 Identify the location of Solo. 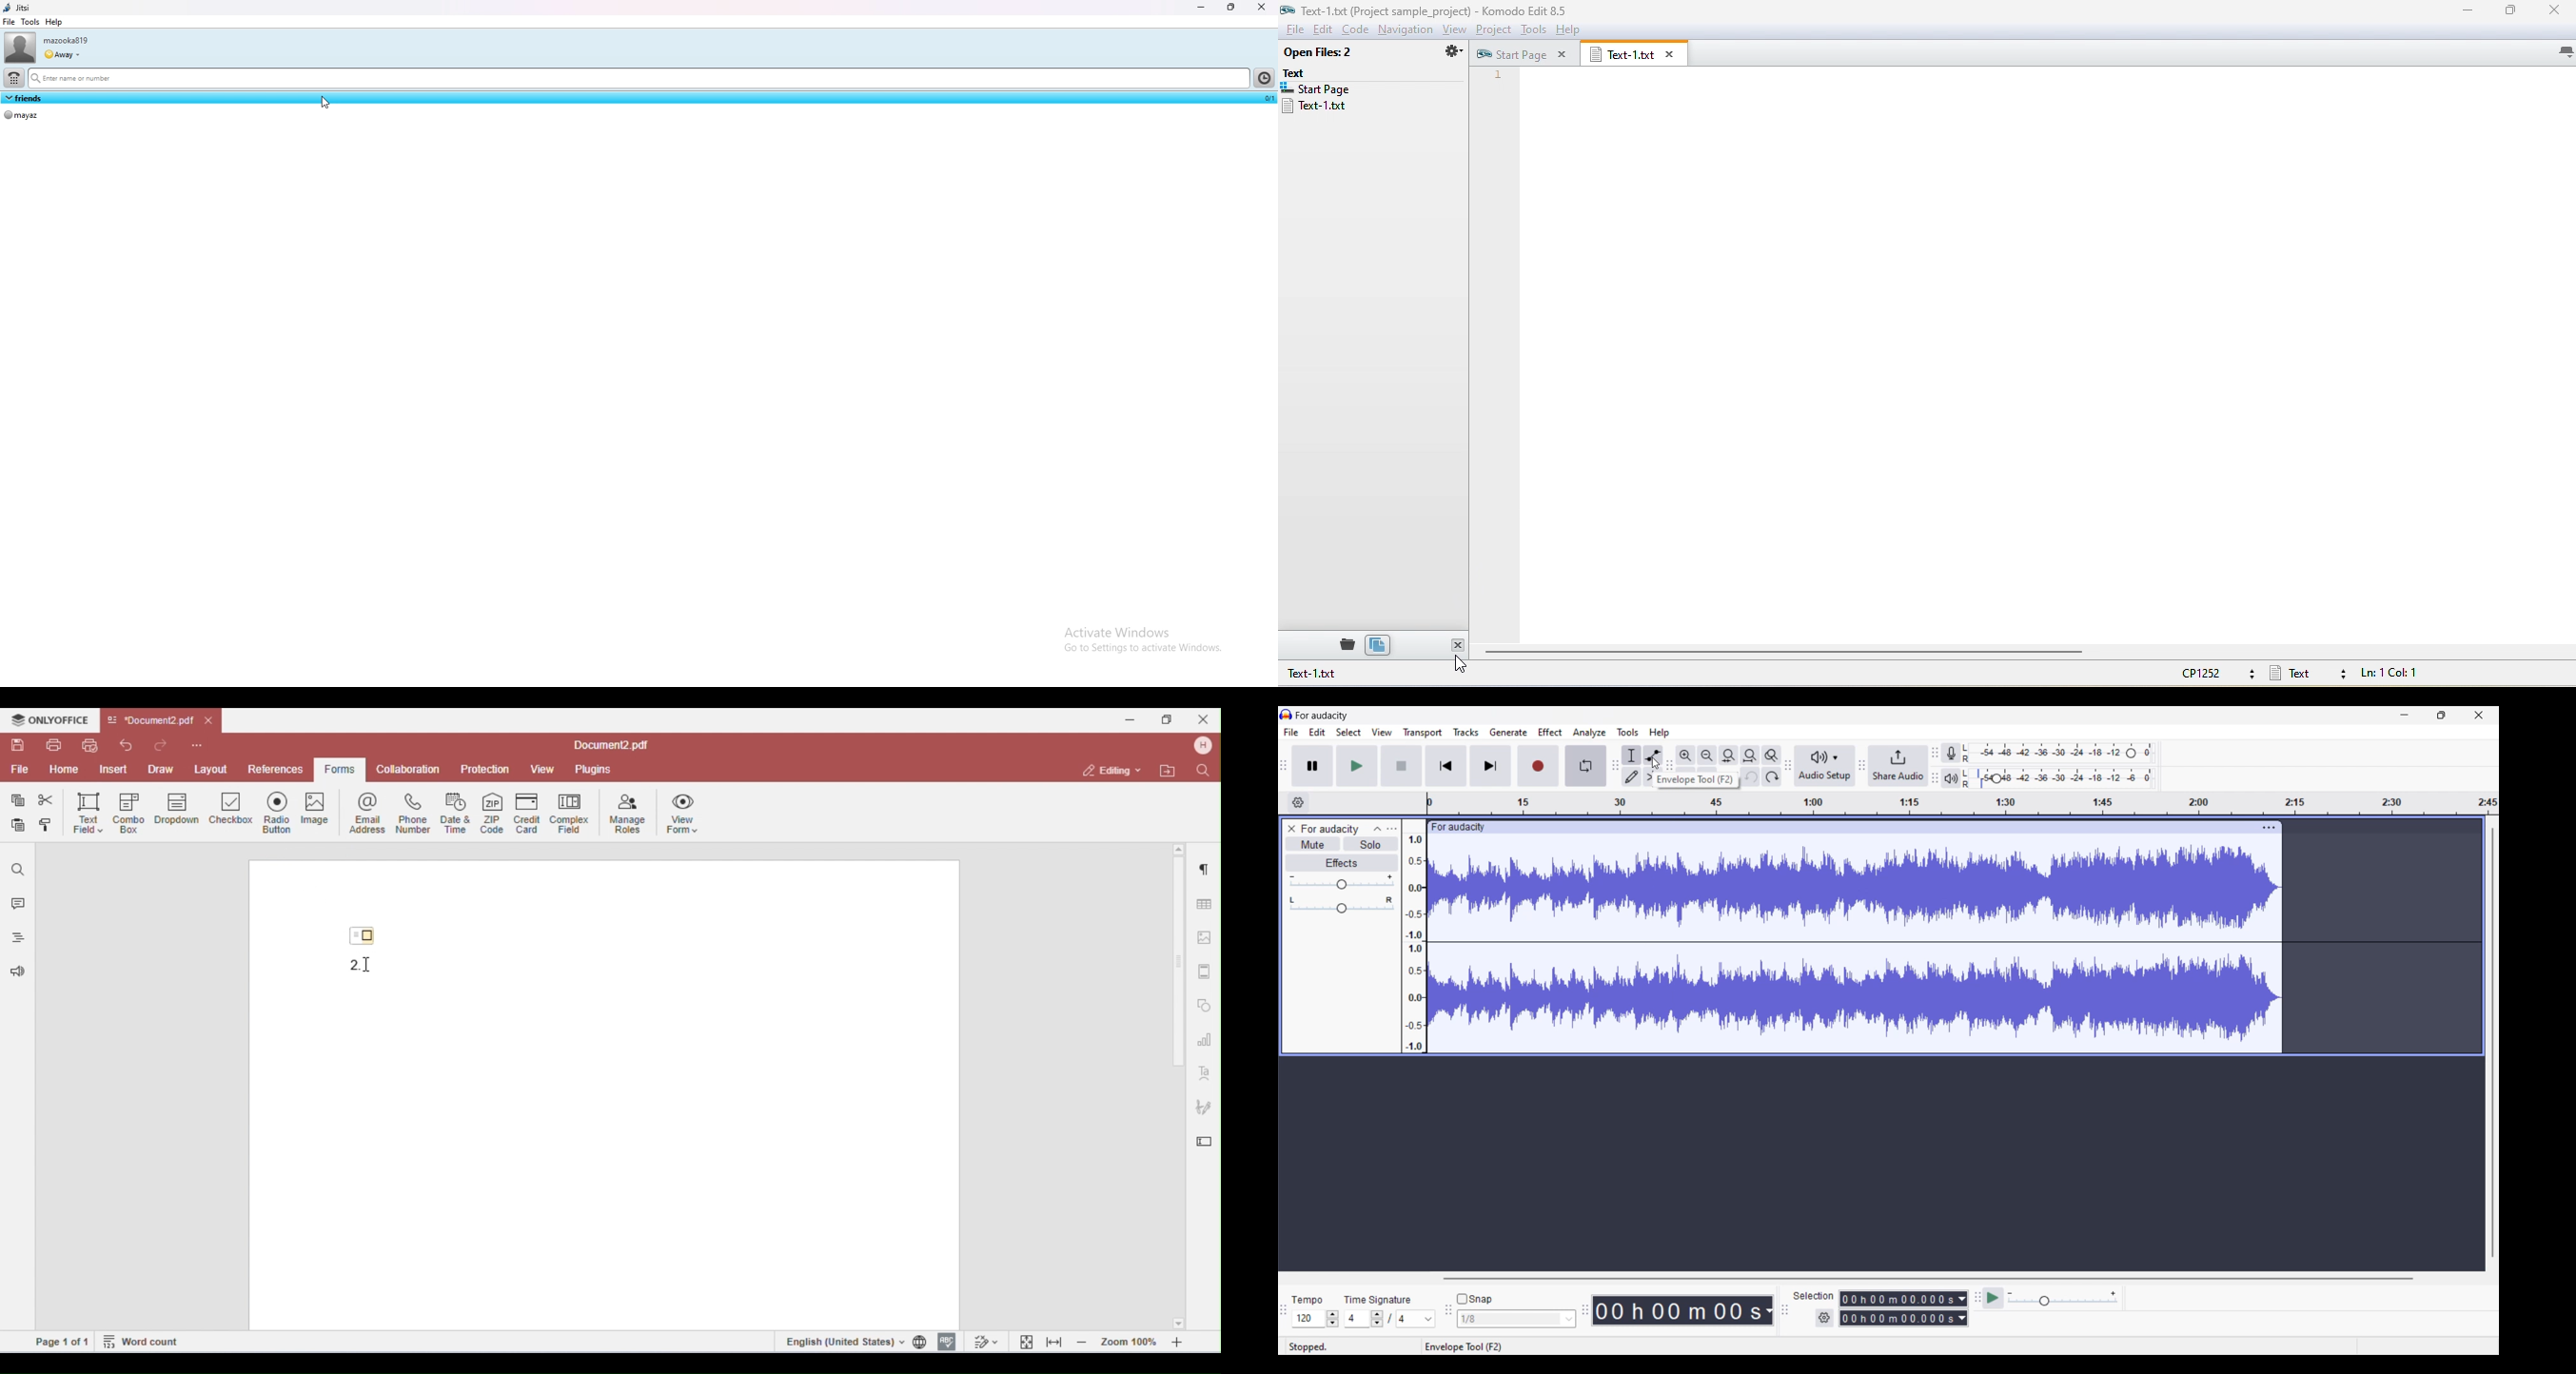
(1370, 844).